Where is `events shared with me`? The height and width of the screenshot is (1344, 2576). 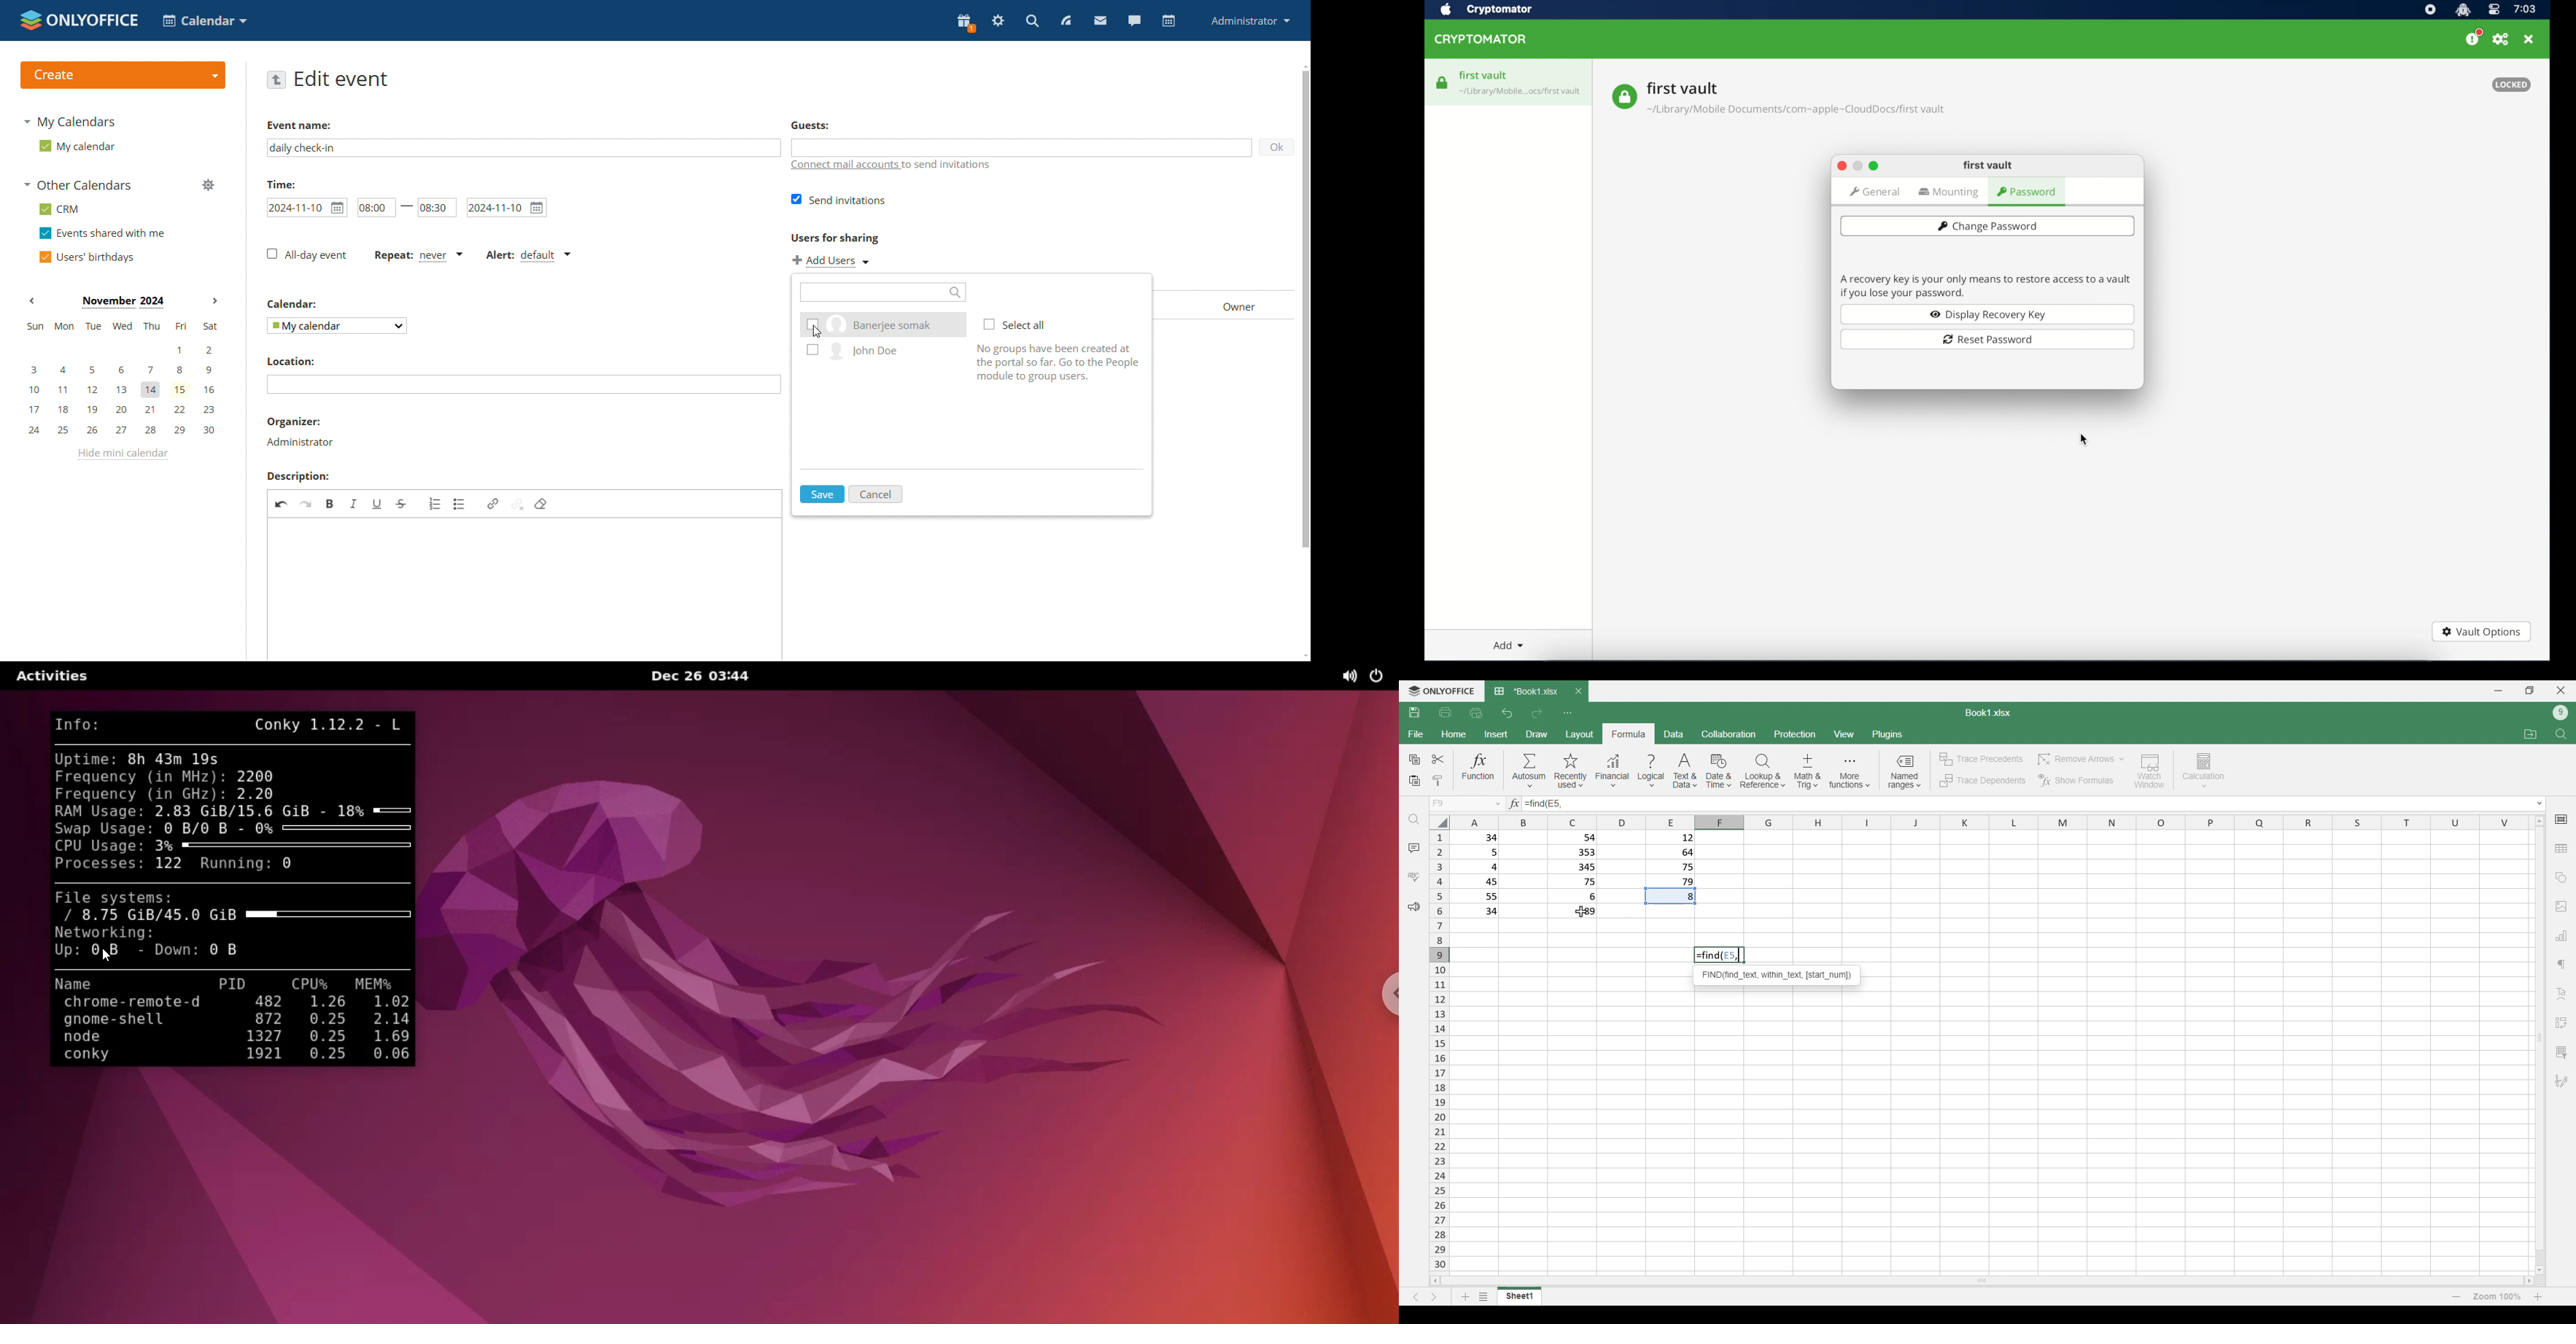
events shared with me is located at coordinates (102, 233).